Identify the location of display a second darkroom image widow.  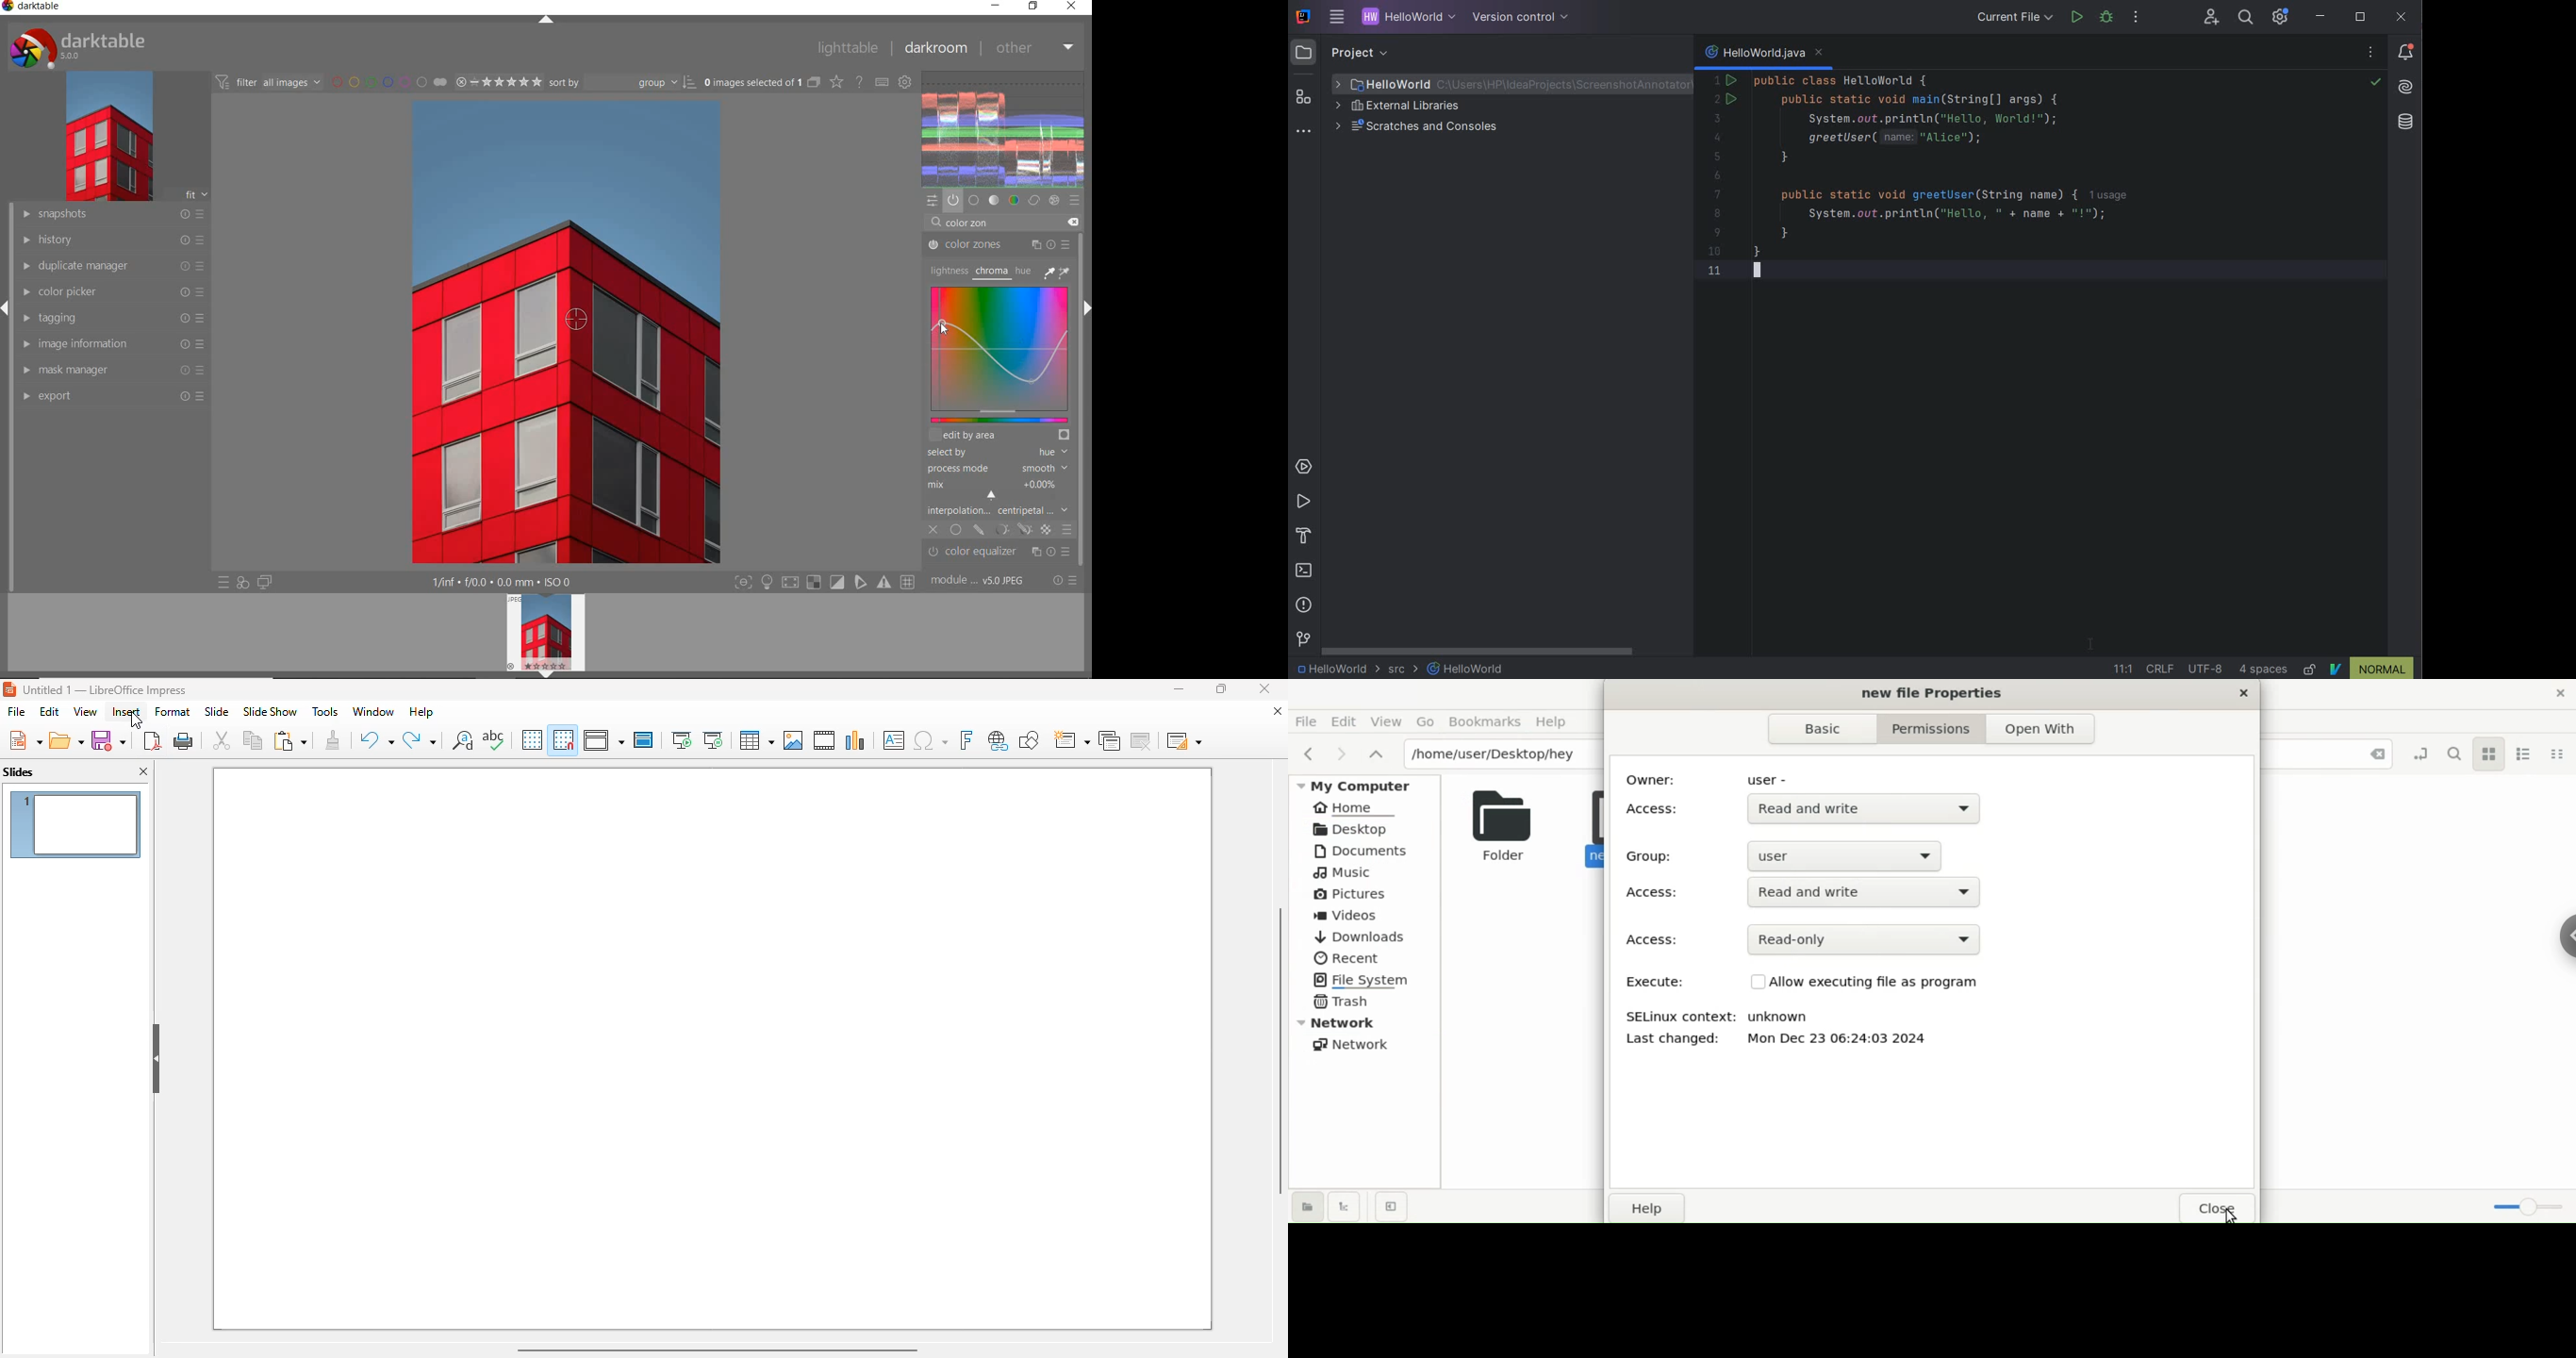
(265, 581).